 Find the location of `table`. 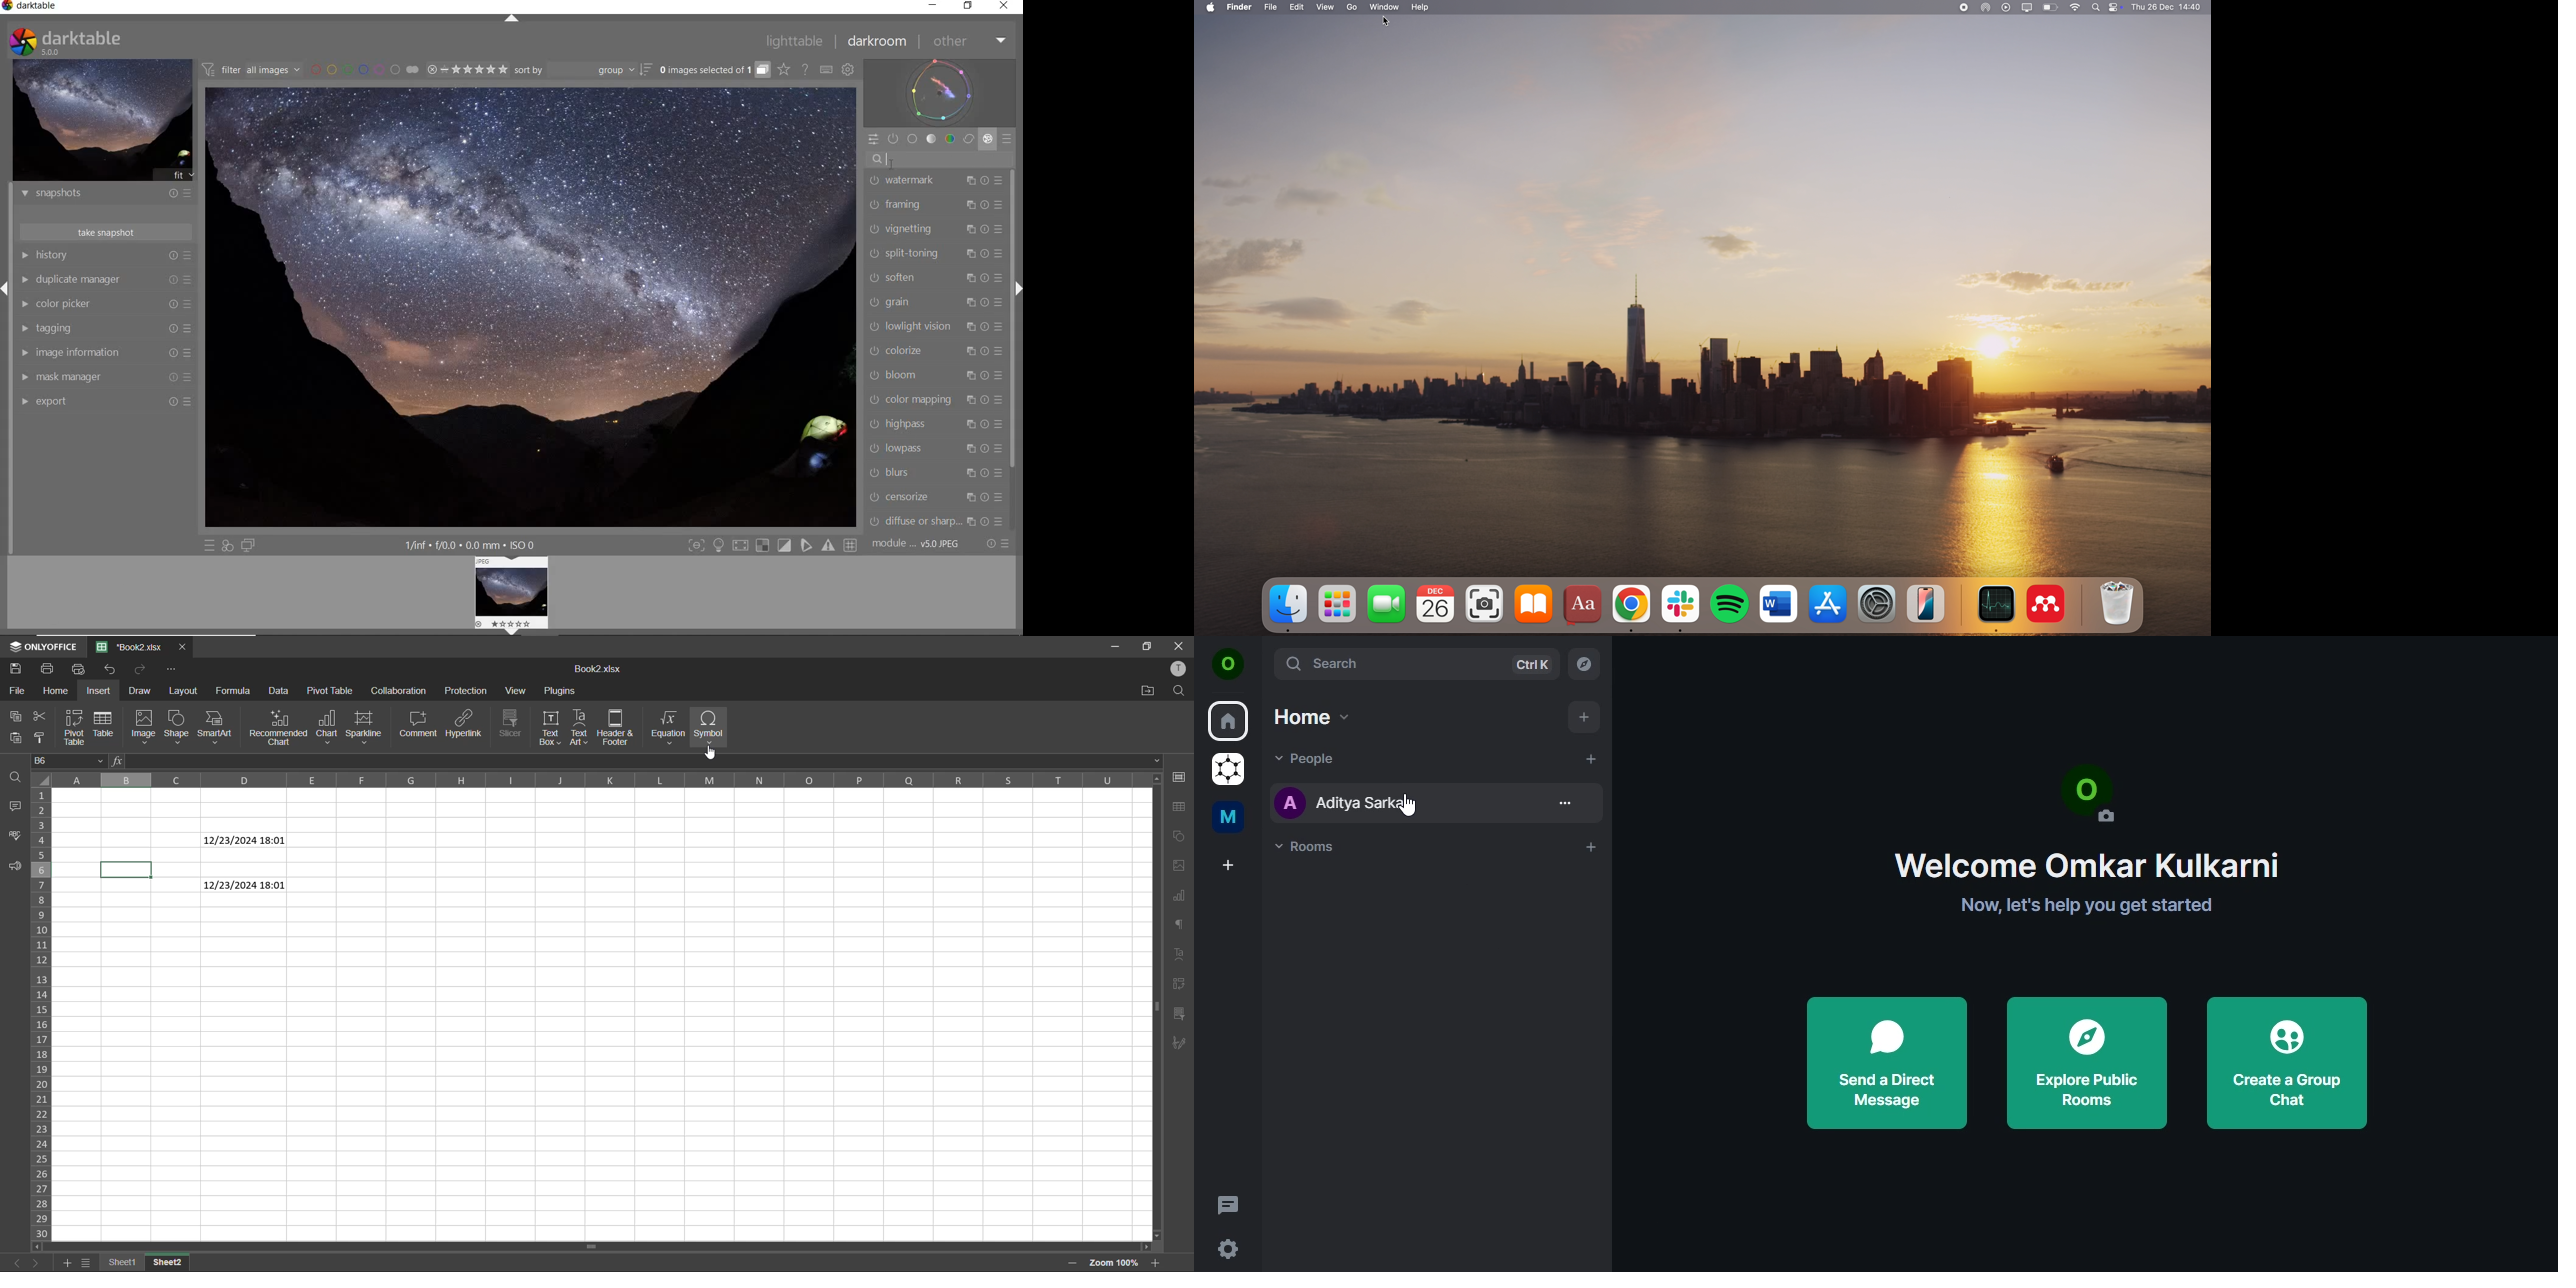

table is located at coordinates (1180, 808).